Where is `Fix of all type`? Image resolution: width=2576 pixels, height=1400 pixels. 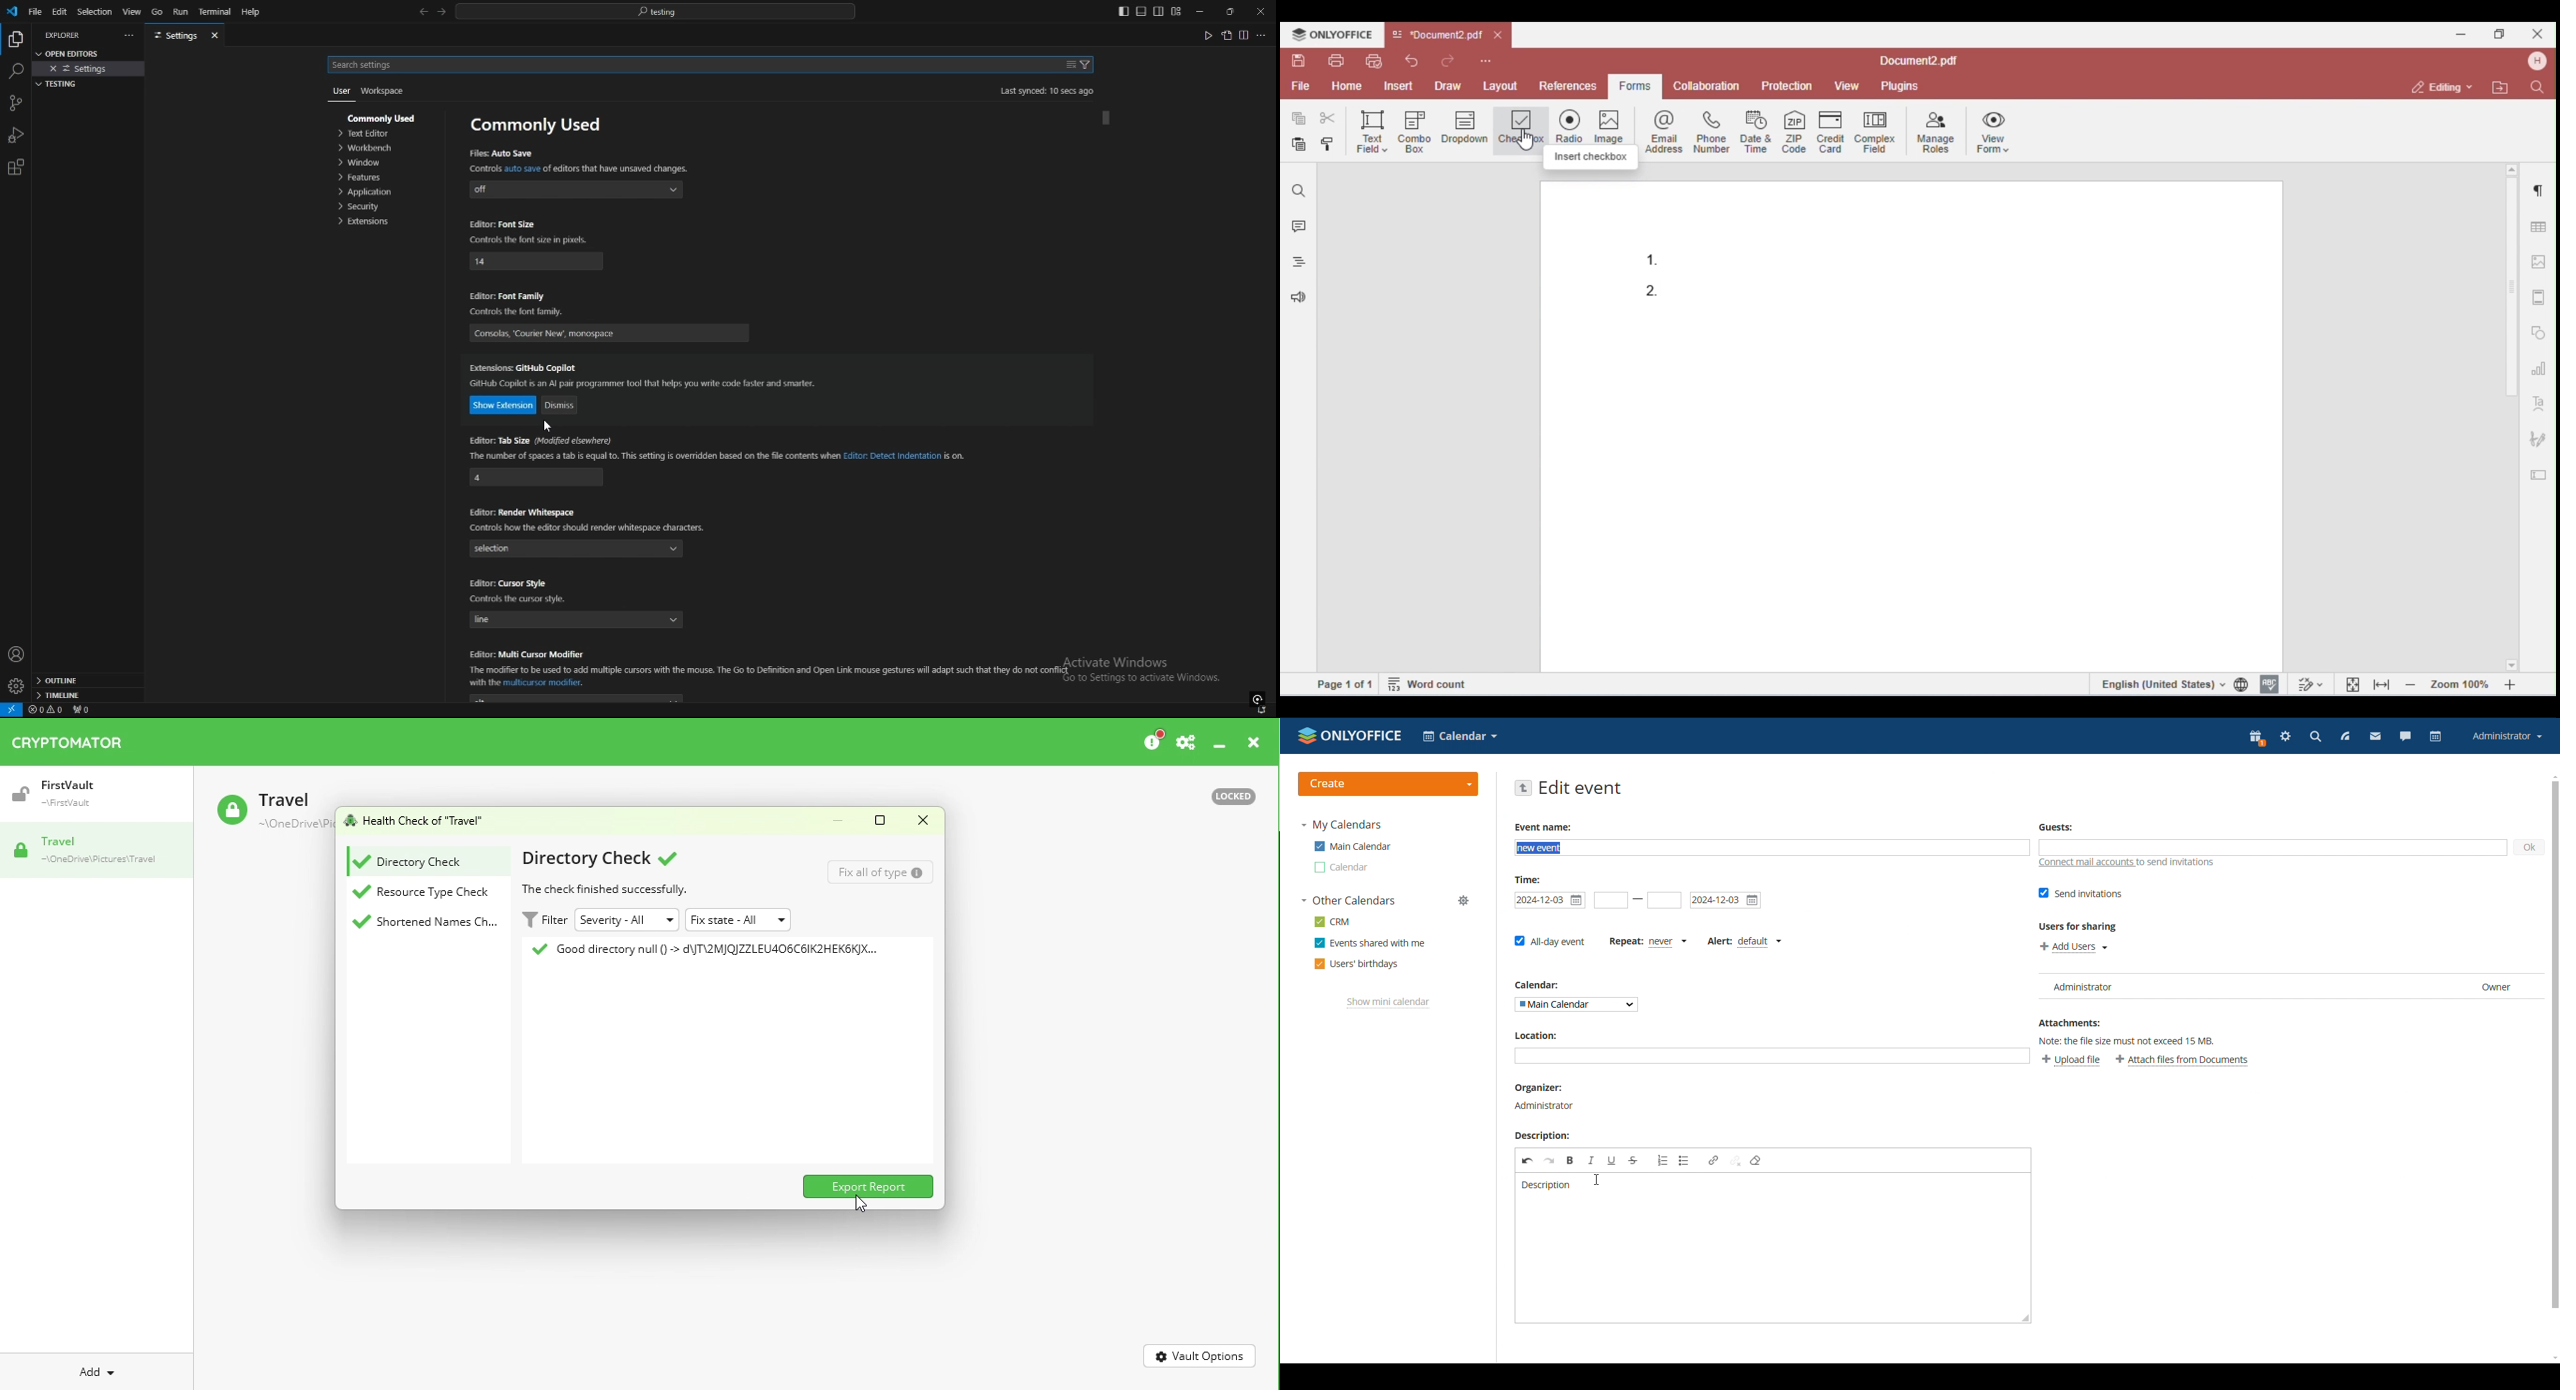
Fix of all type is located at coordinates (879, 873).